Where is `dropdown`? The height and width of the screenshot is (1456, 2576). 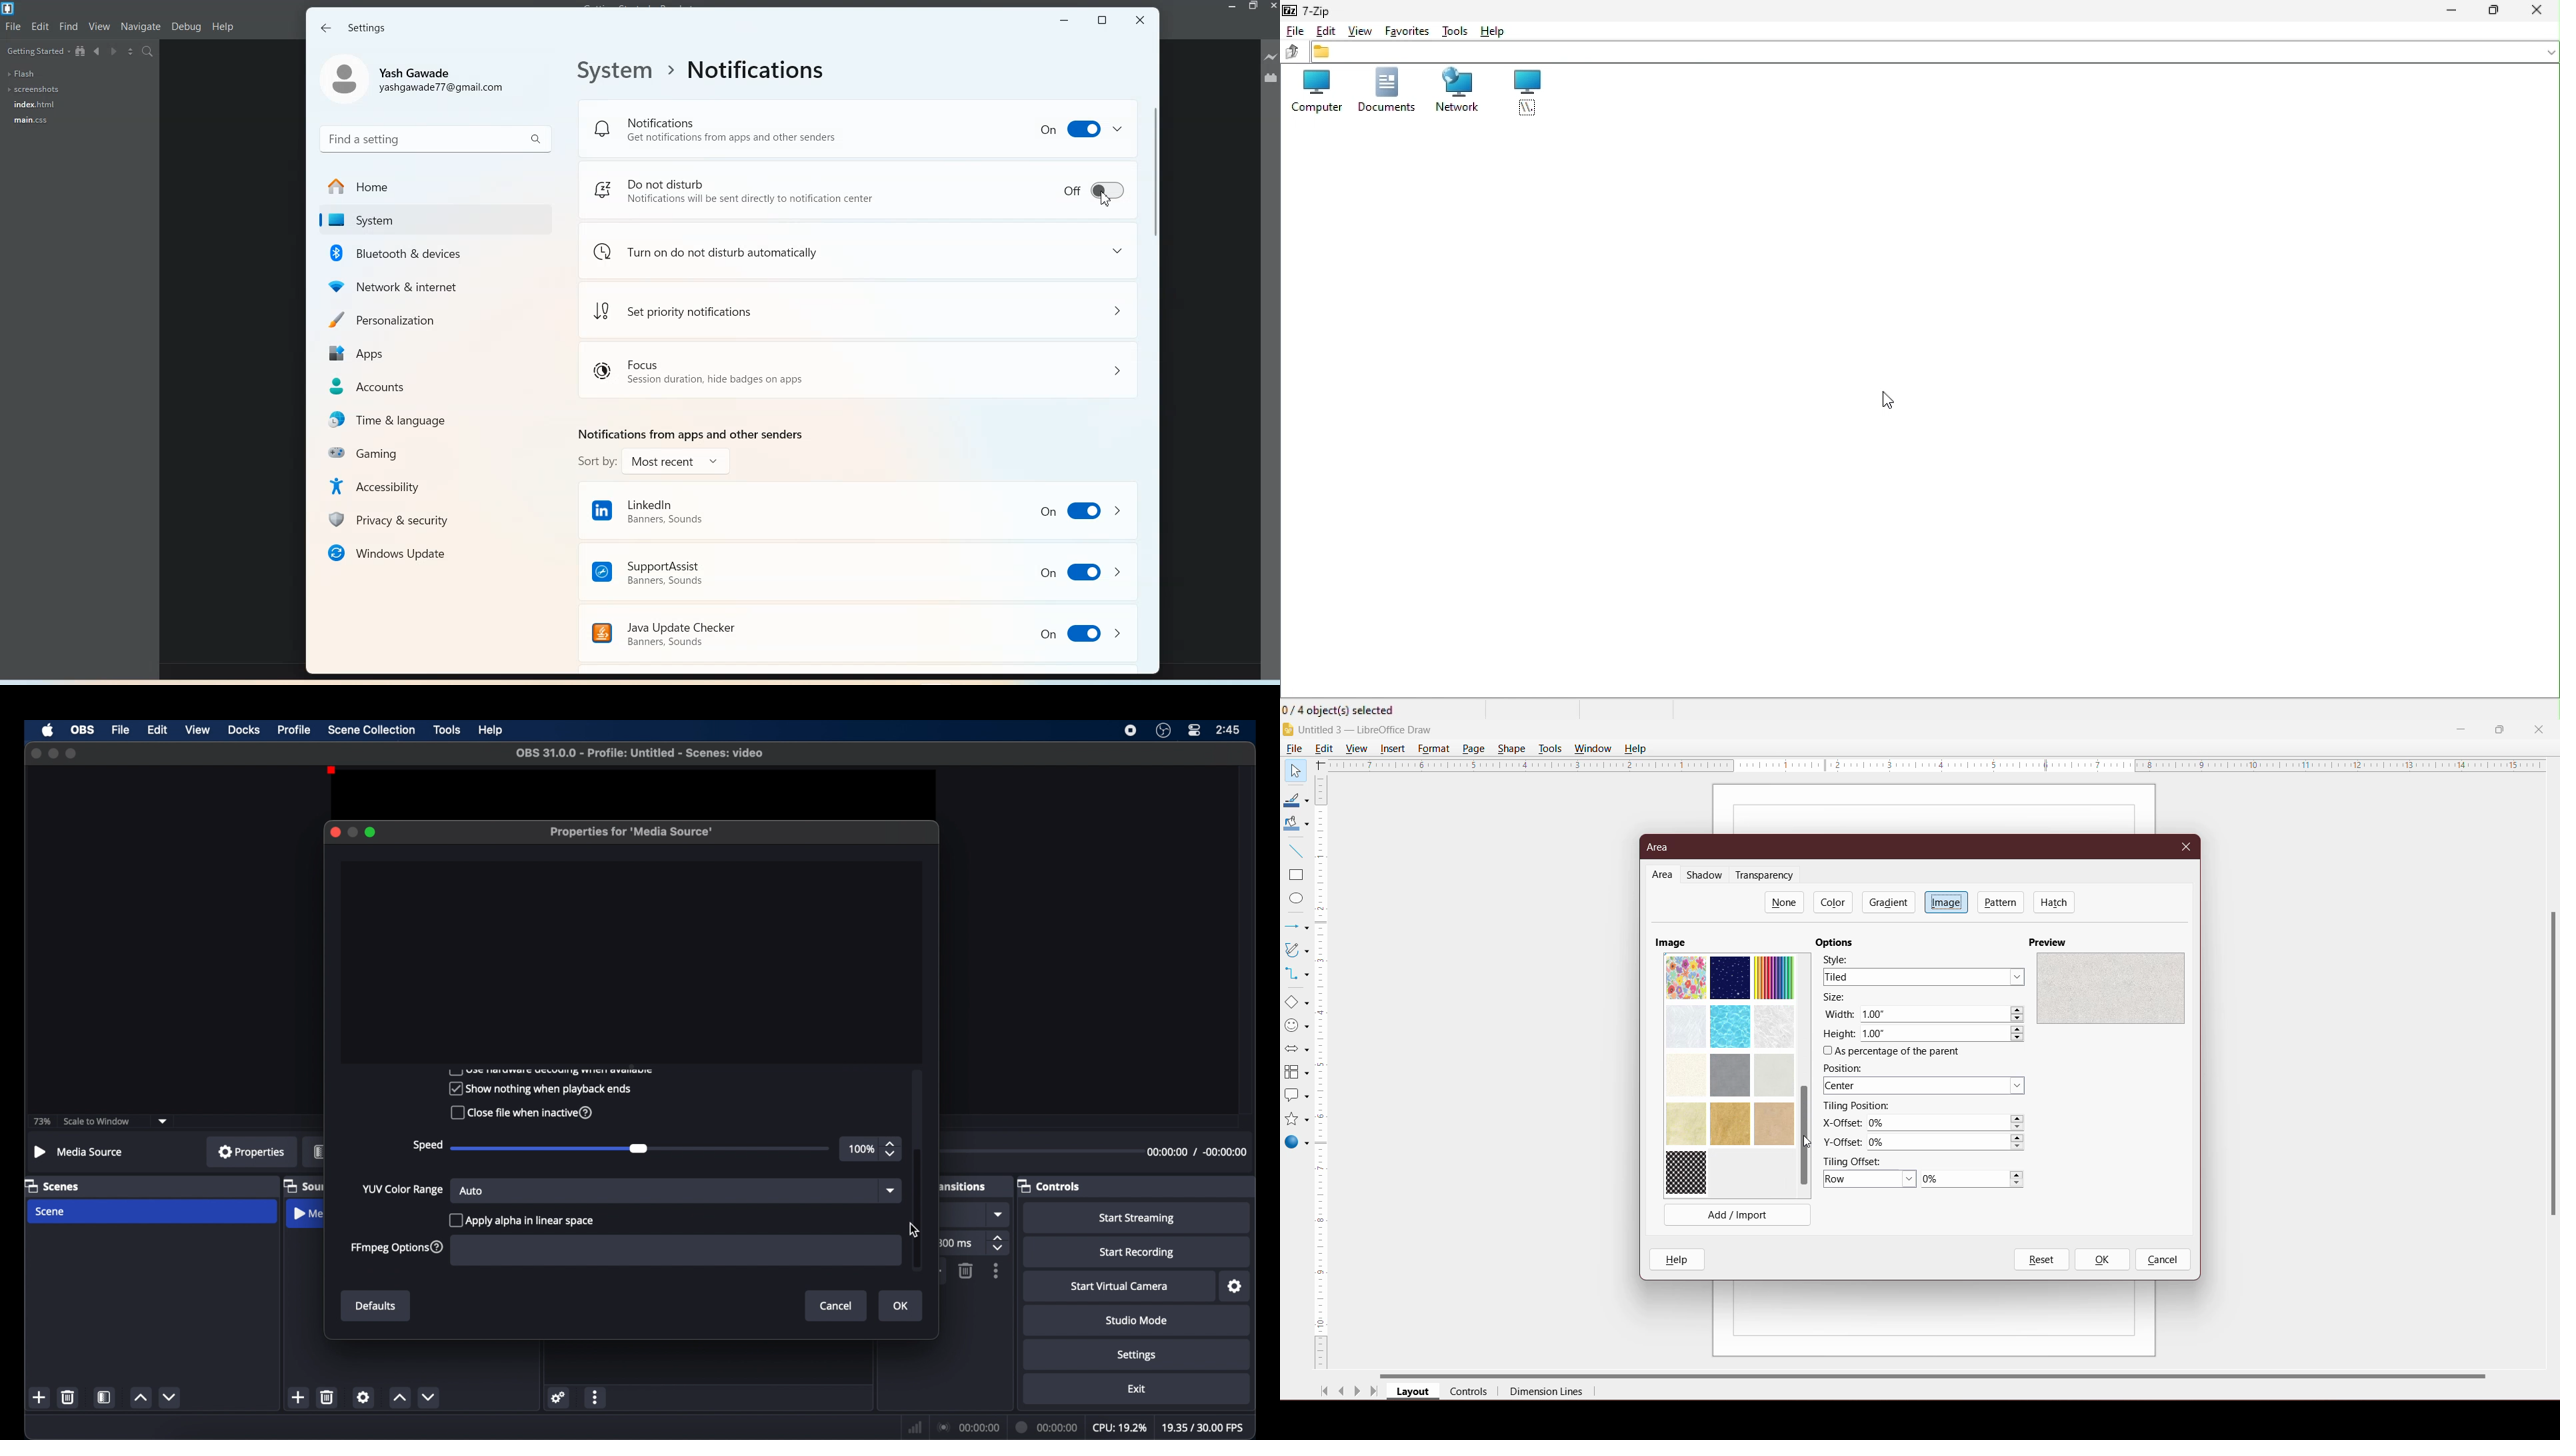
dropdown is located at coordinates (889, 1191).